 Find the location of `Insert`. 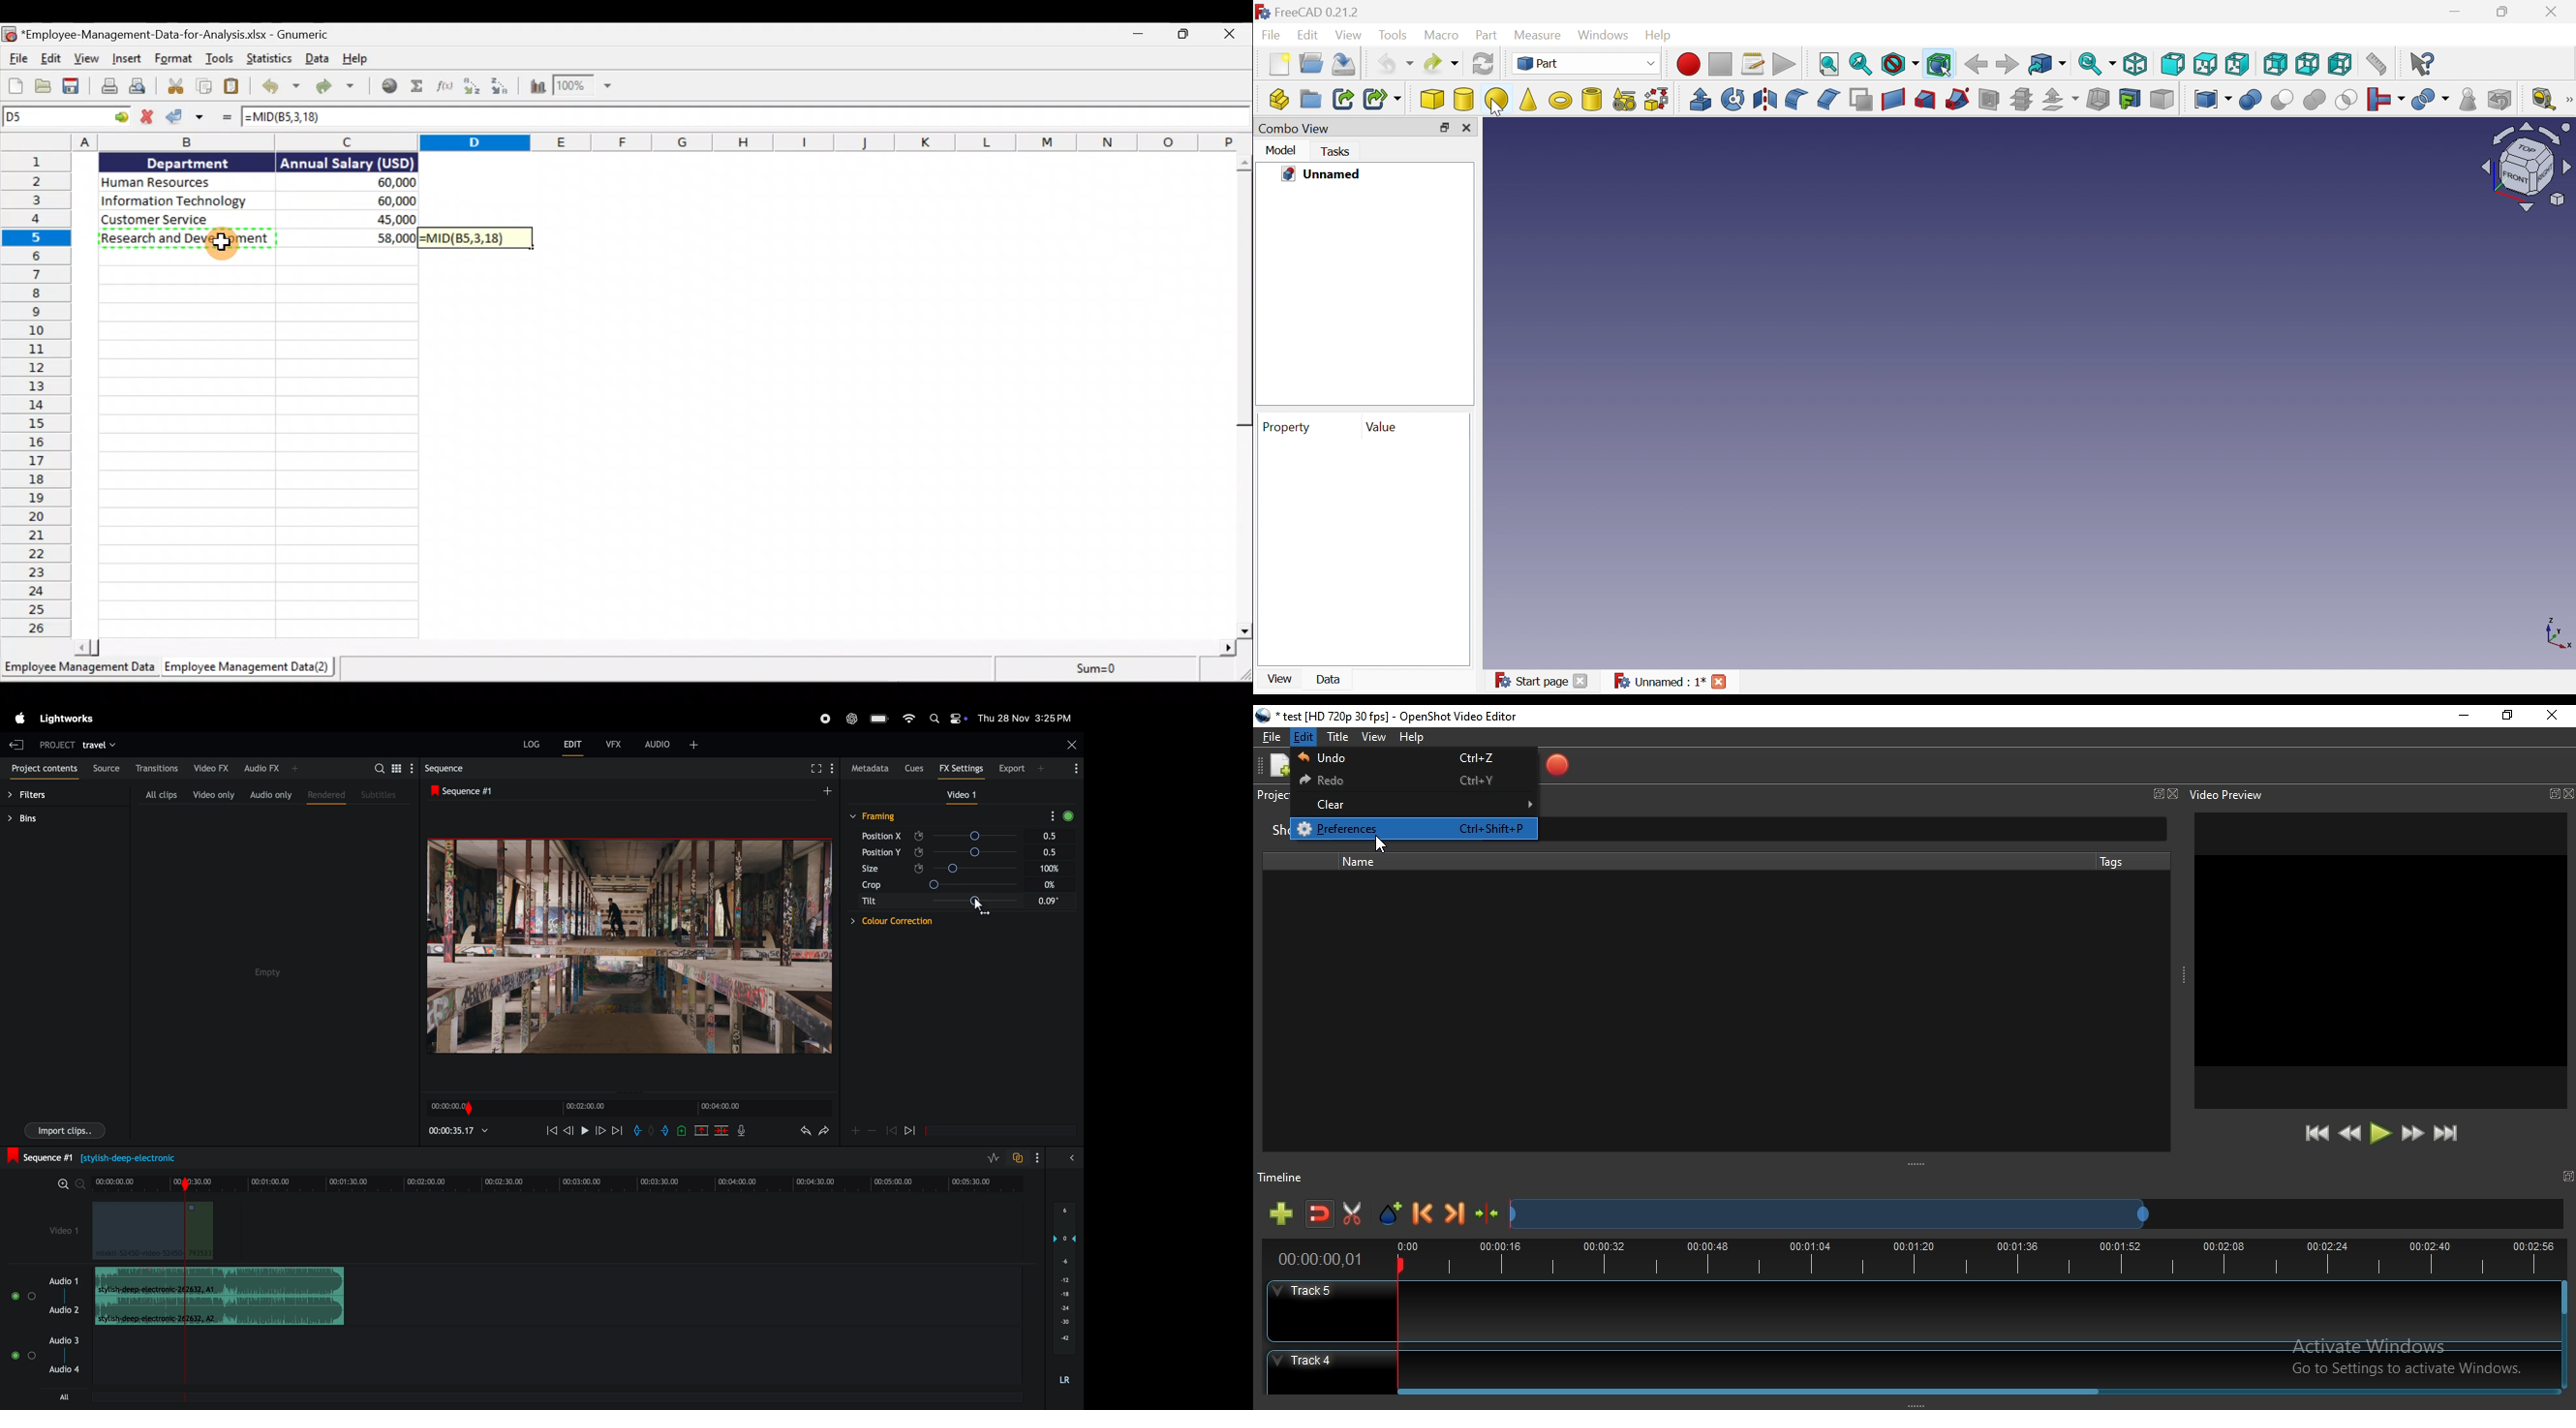

Insert is located at coordinates (128, 59).